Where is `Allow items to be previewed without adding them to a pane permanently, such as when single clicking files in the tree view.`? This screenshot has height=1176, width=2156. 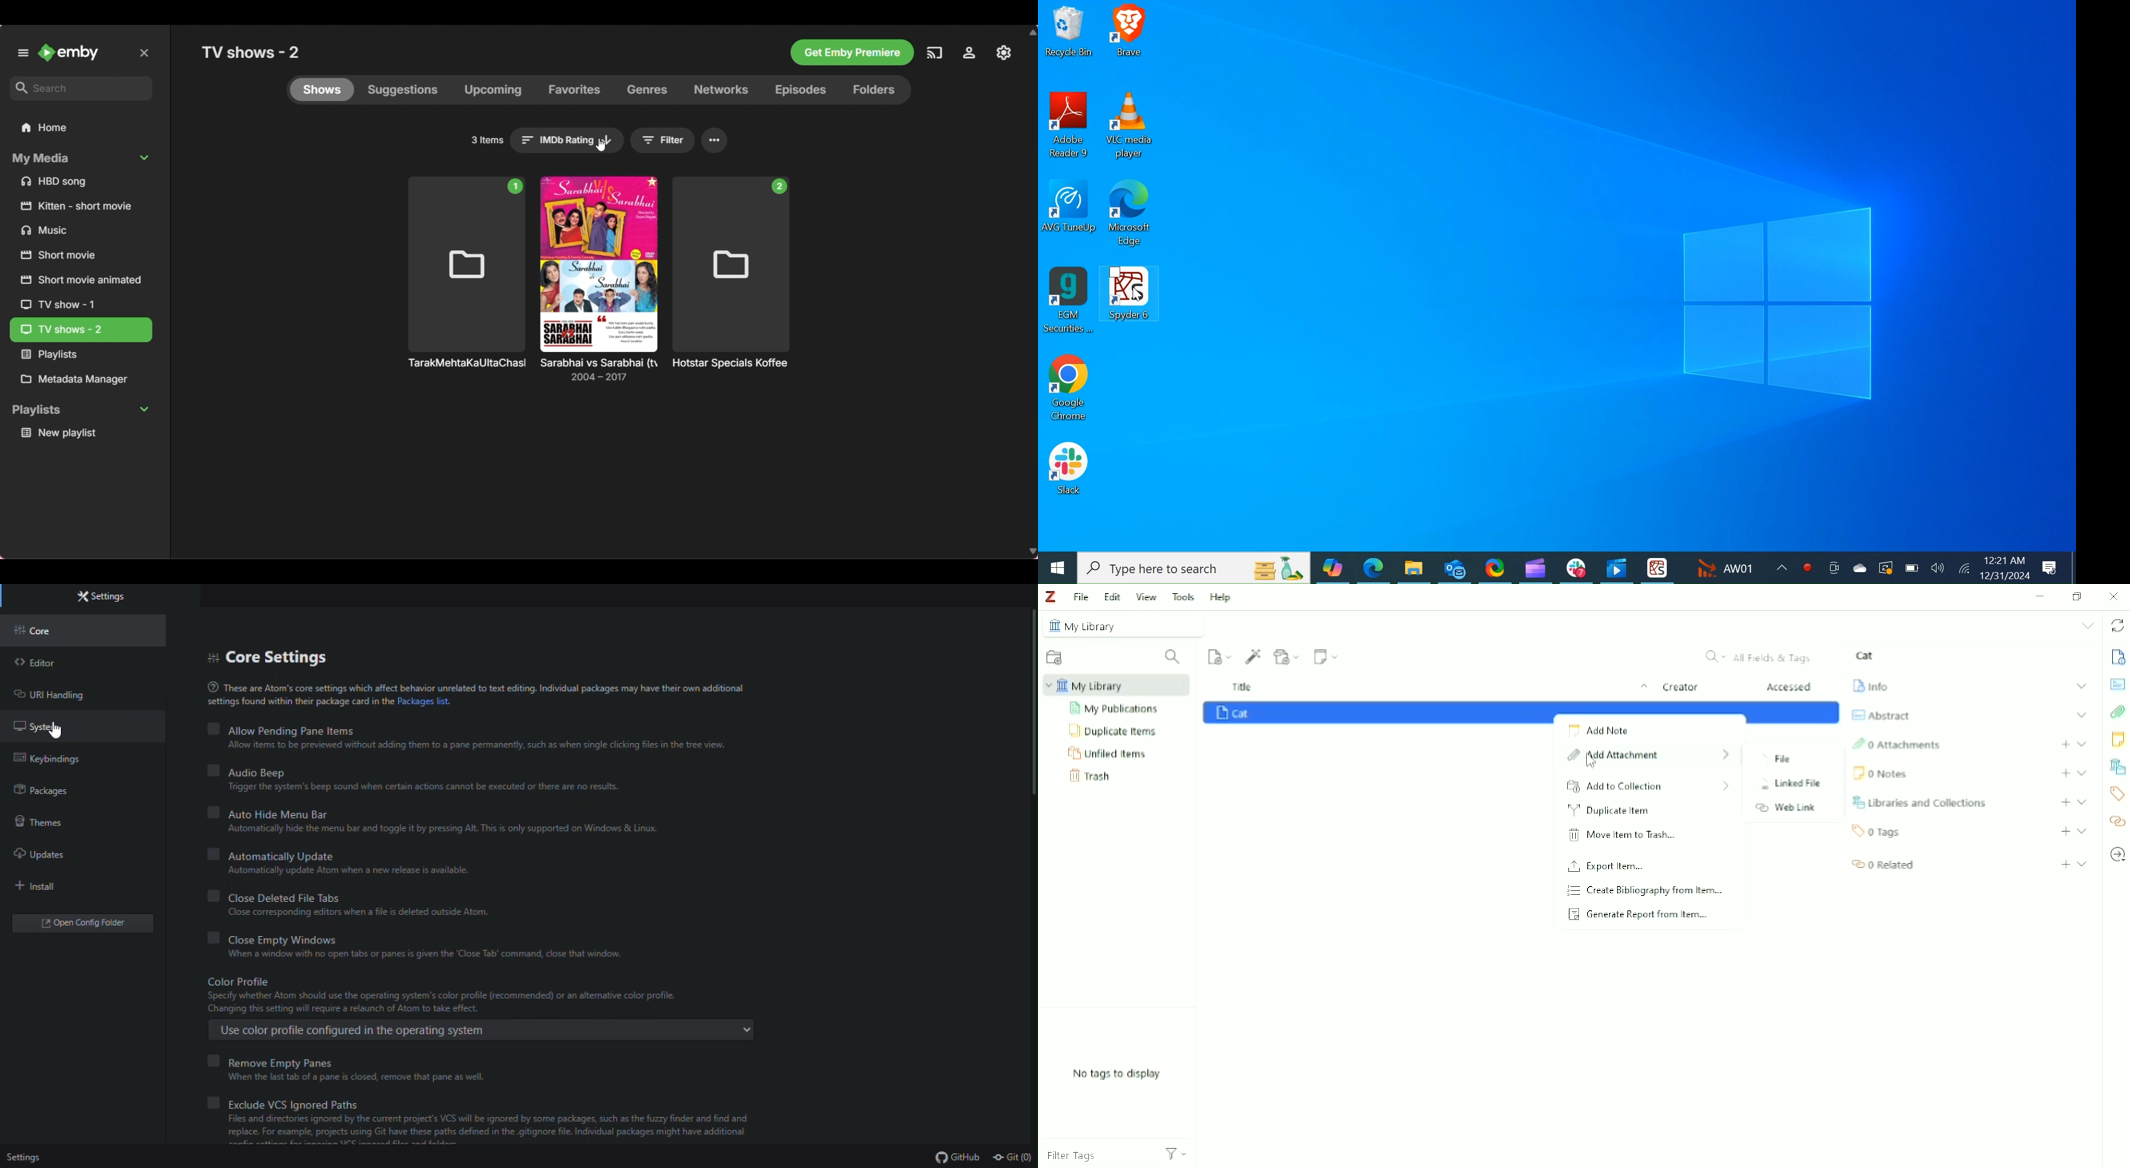
Allow items to be previewed without adding them to a pane permanently, such as when single clicking files in the tree view. is located at coordinates (477, 745).